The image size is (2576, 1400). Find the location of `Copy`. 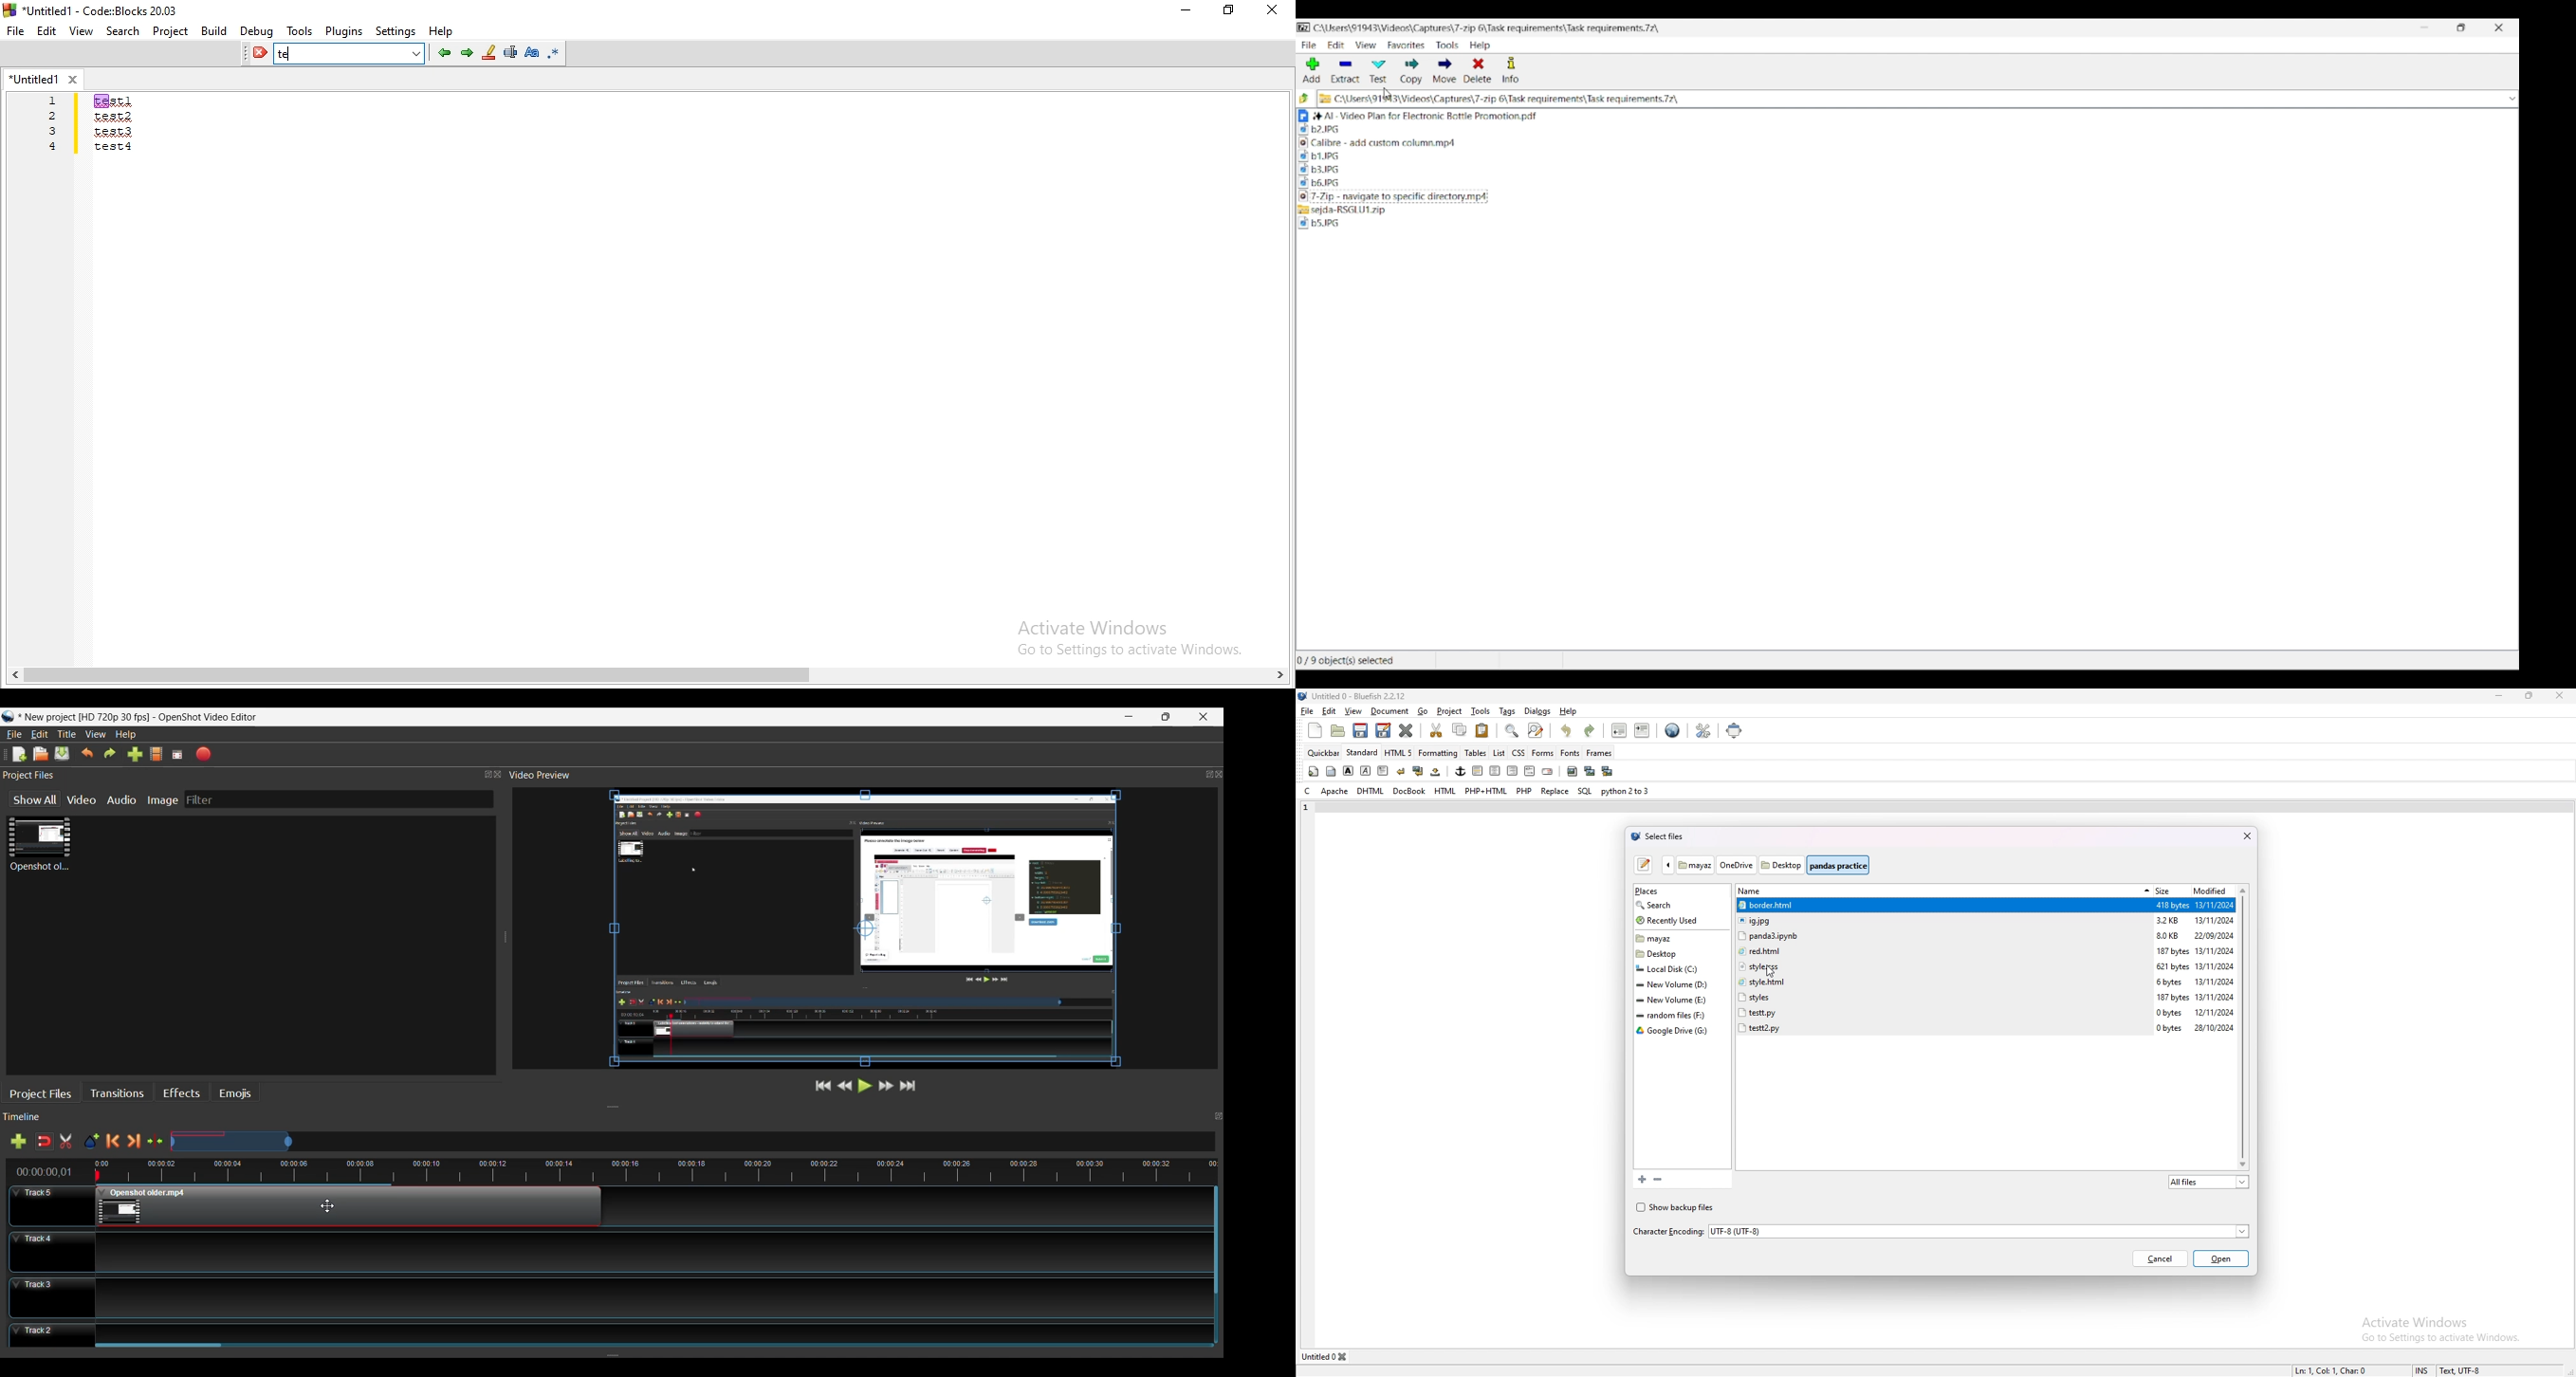

Copy is located at coordinates (1412, 71).